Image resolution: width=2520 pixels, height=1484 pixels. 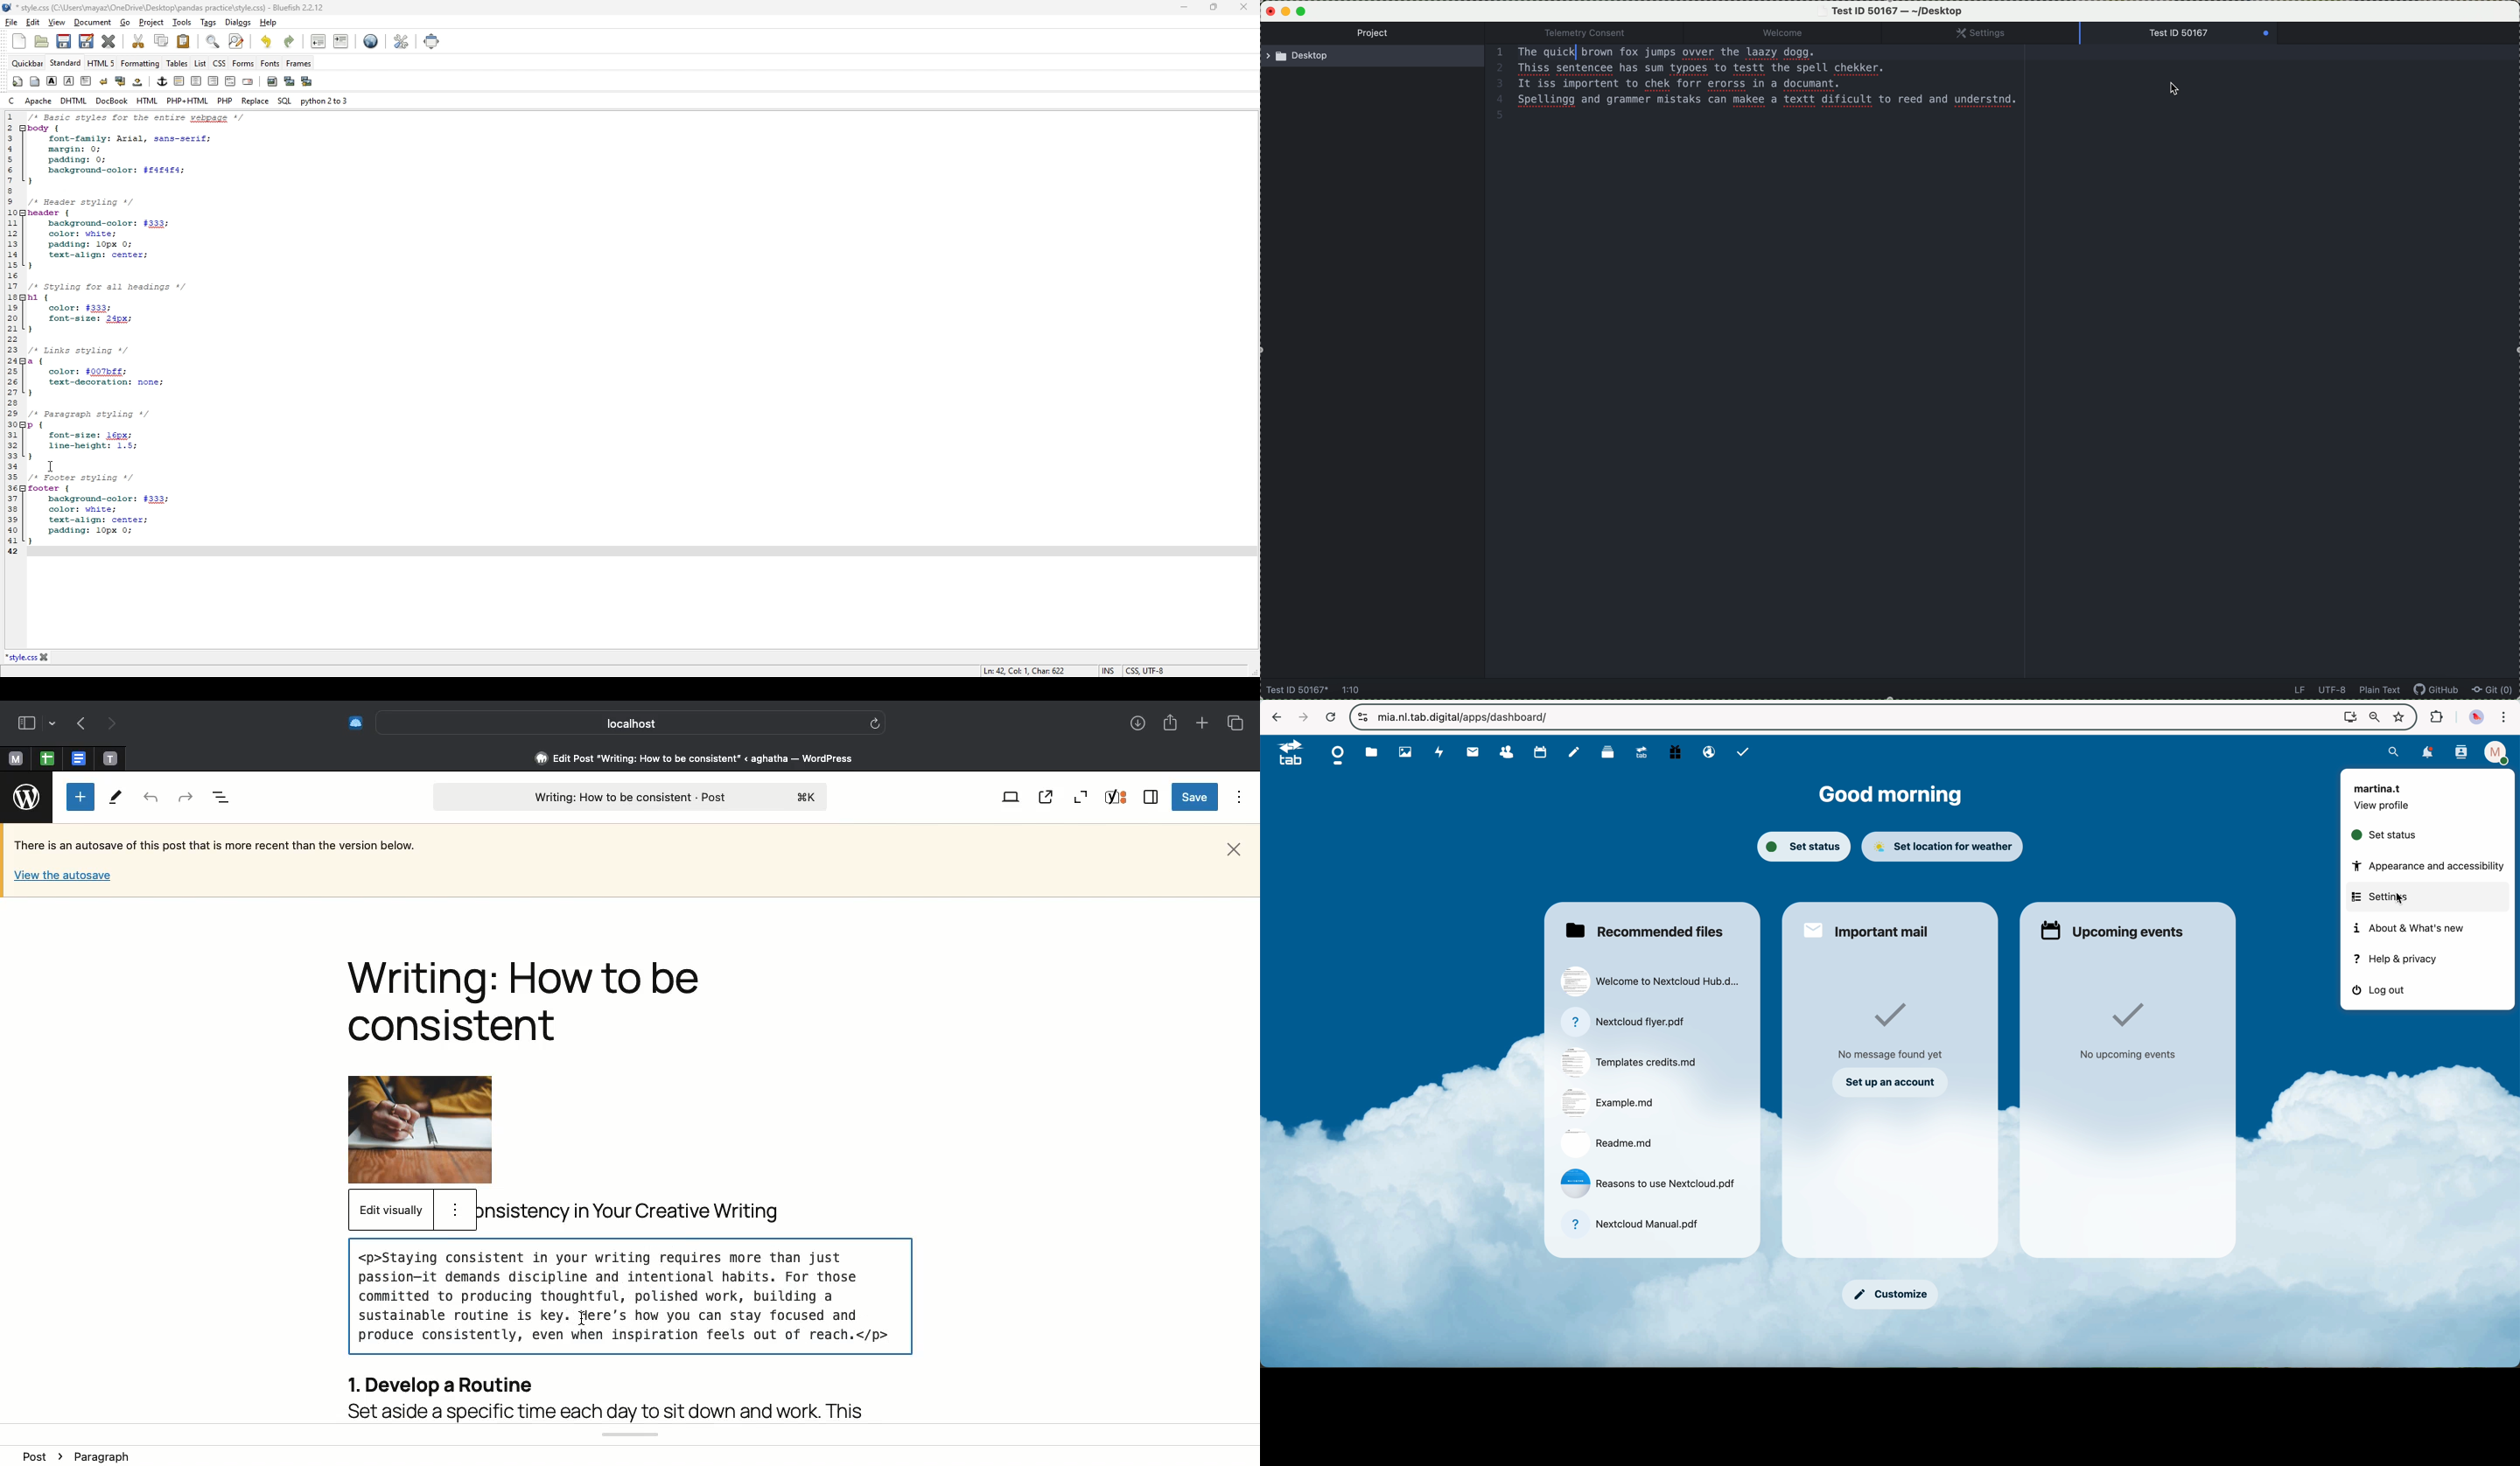 What do you see at coordinates (52, 81) in the screenshot?
I see `bold` at bounding box center [52, 81].